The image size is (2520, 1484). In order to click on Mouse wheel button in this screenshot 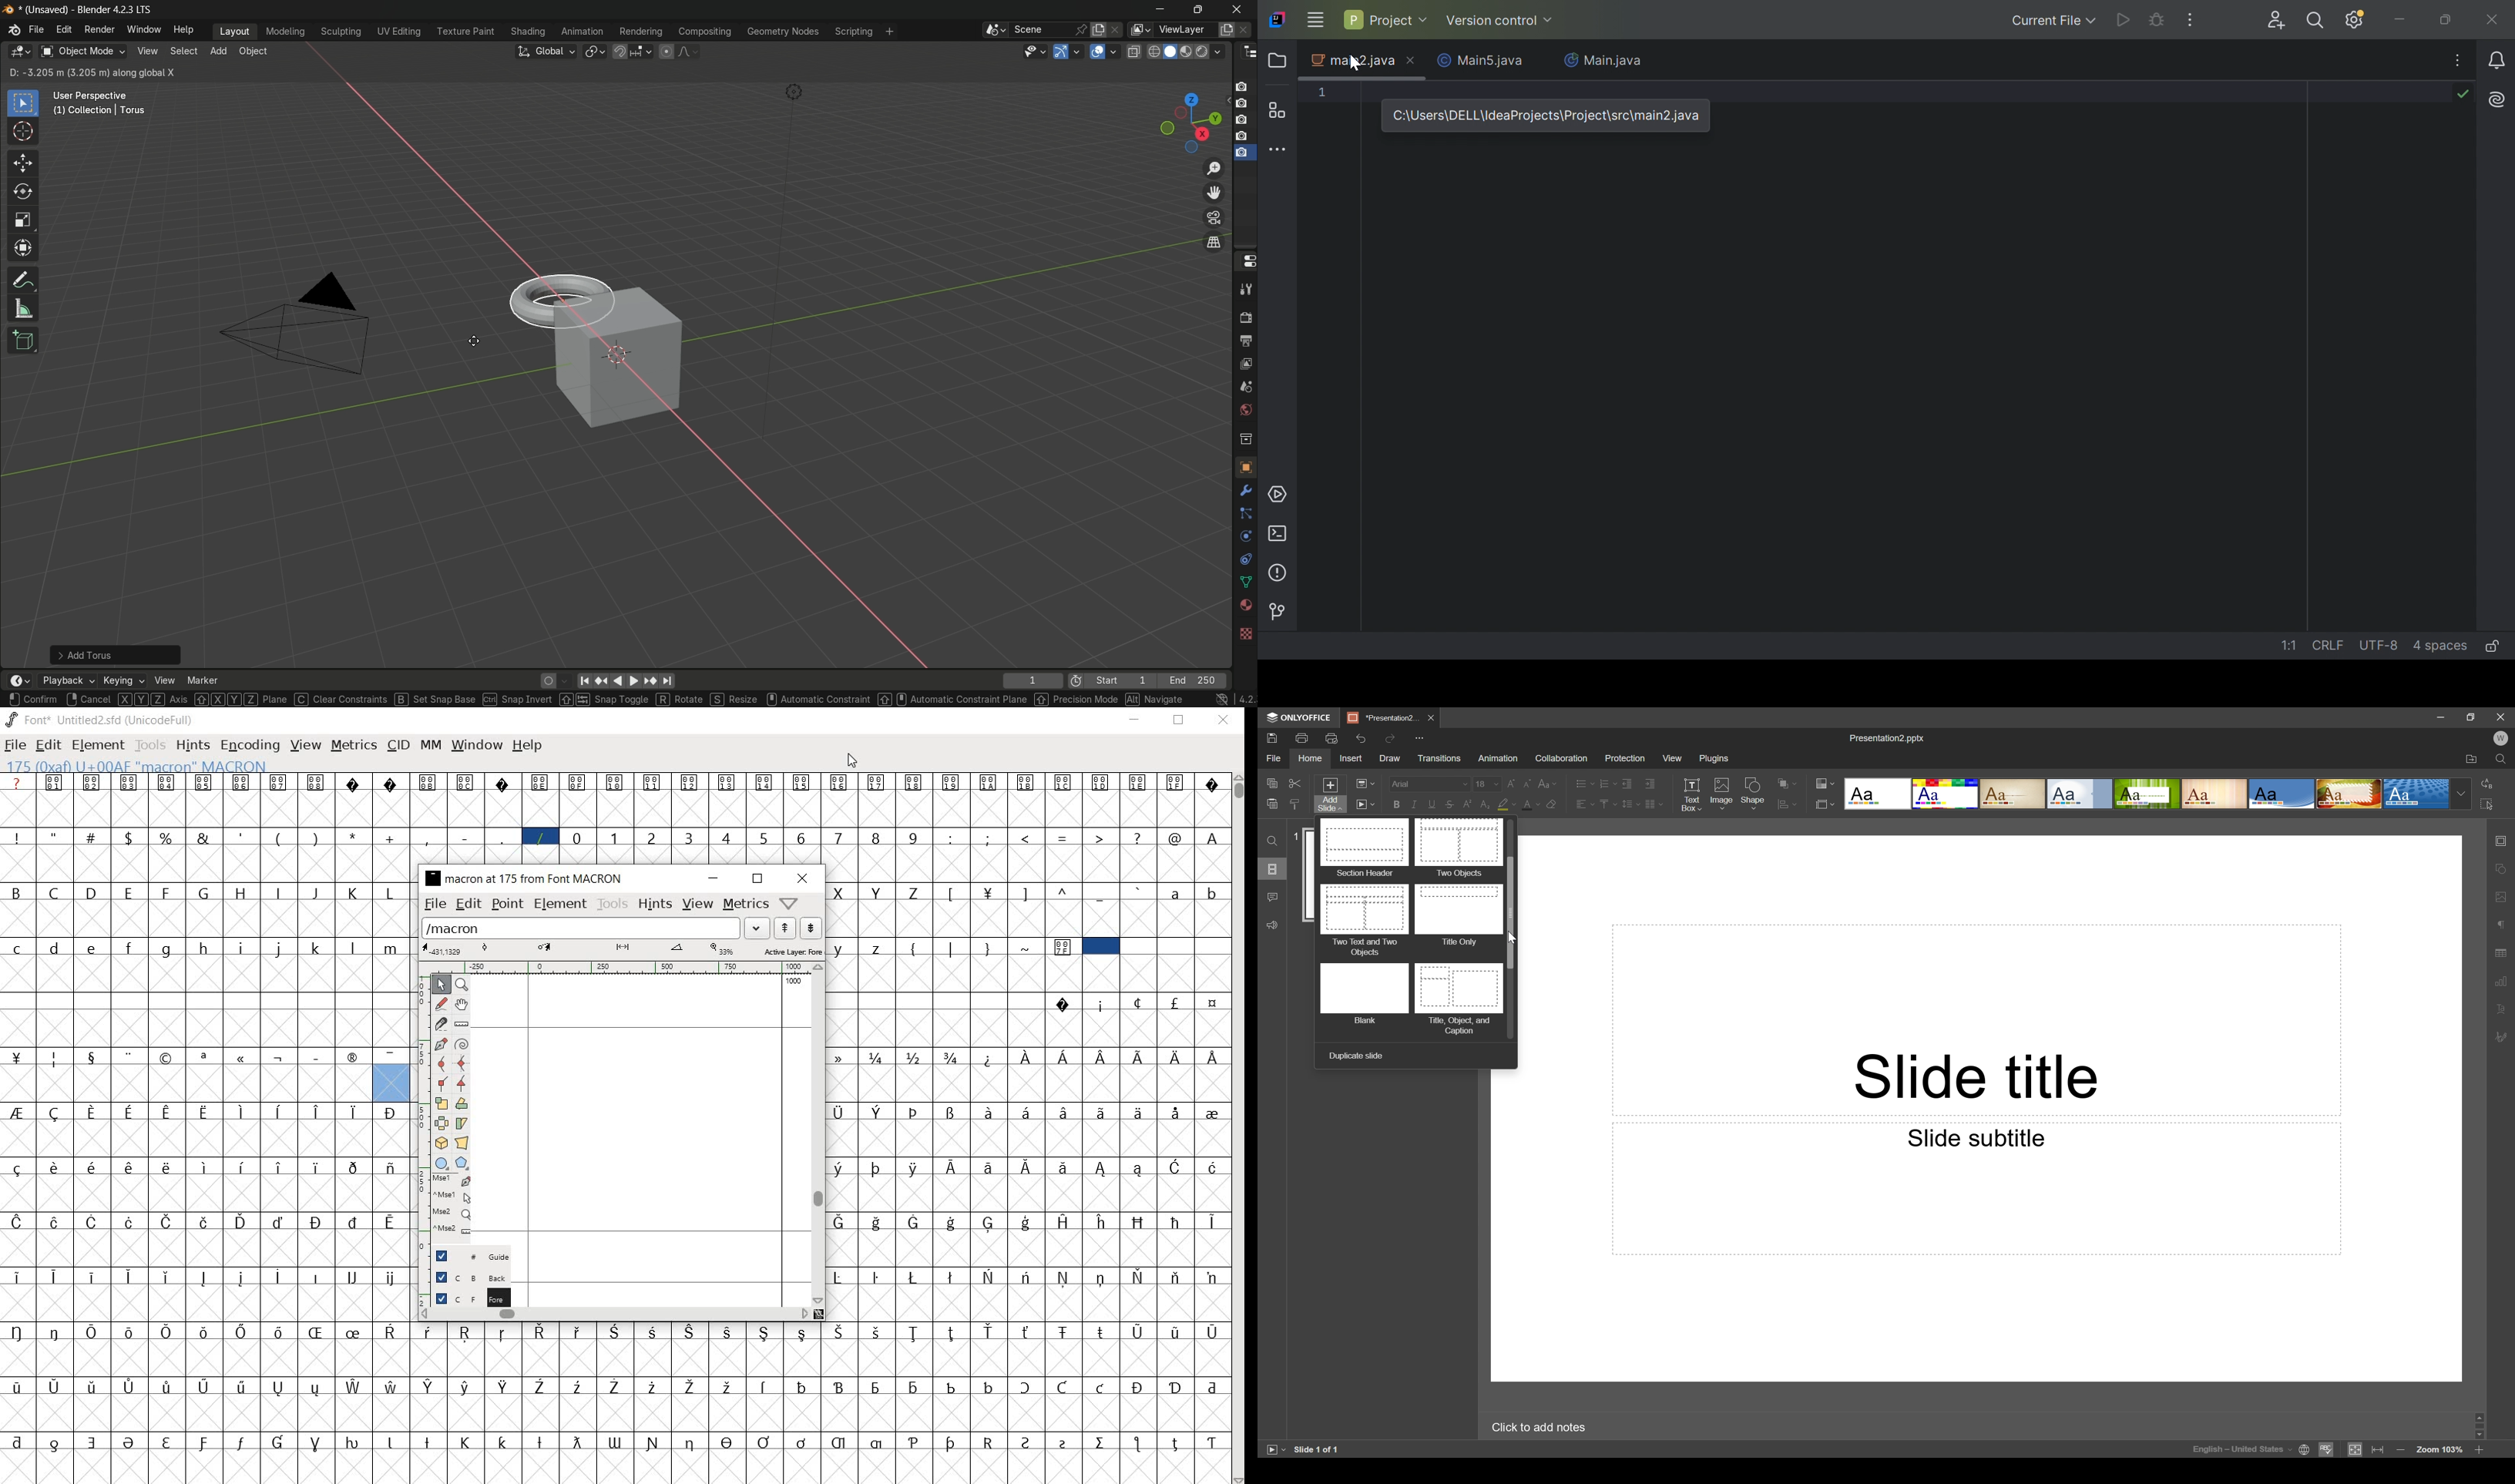, I will do `click(456, 1215)`.